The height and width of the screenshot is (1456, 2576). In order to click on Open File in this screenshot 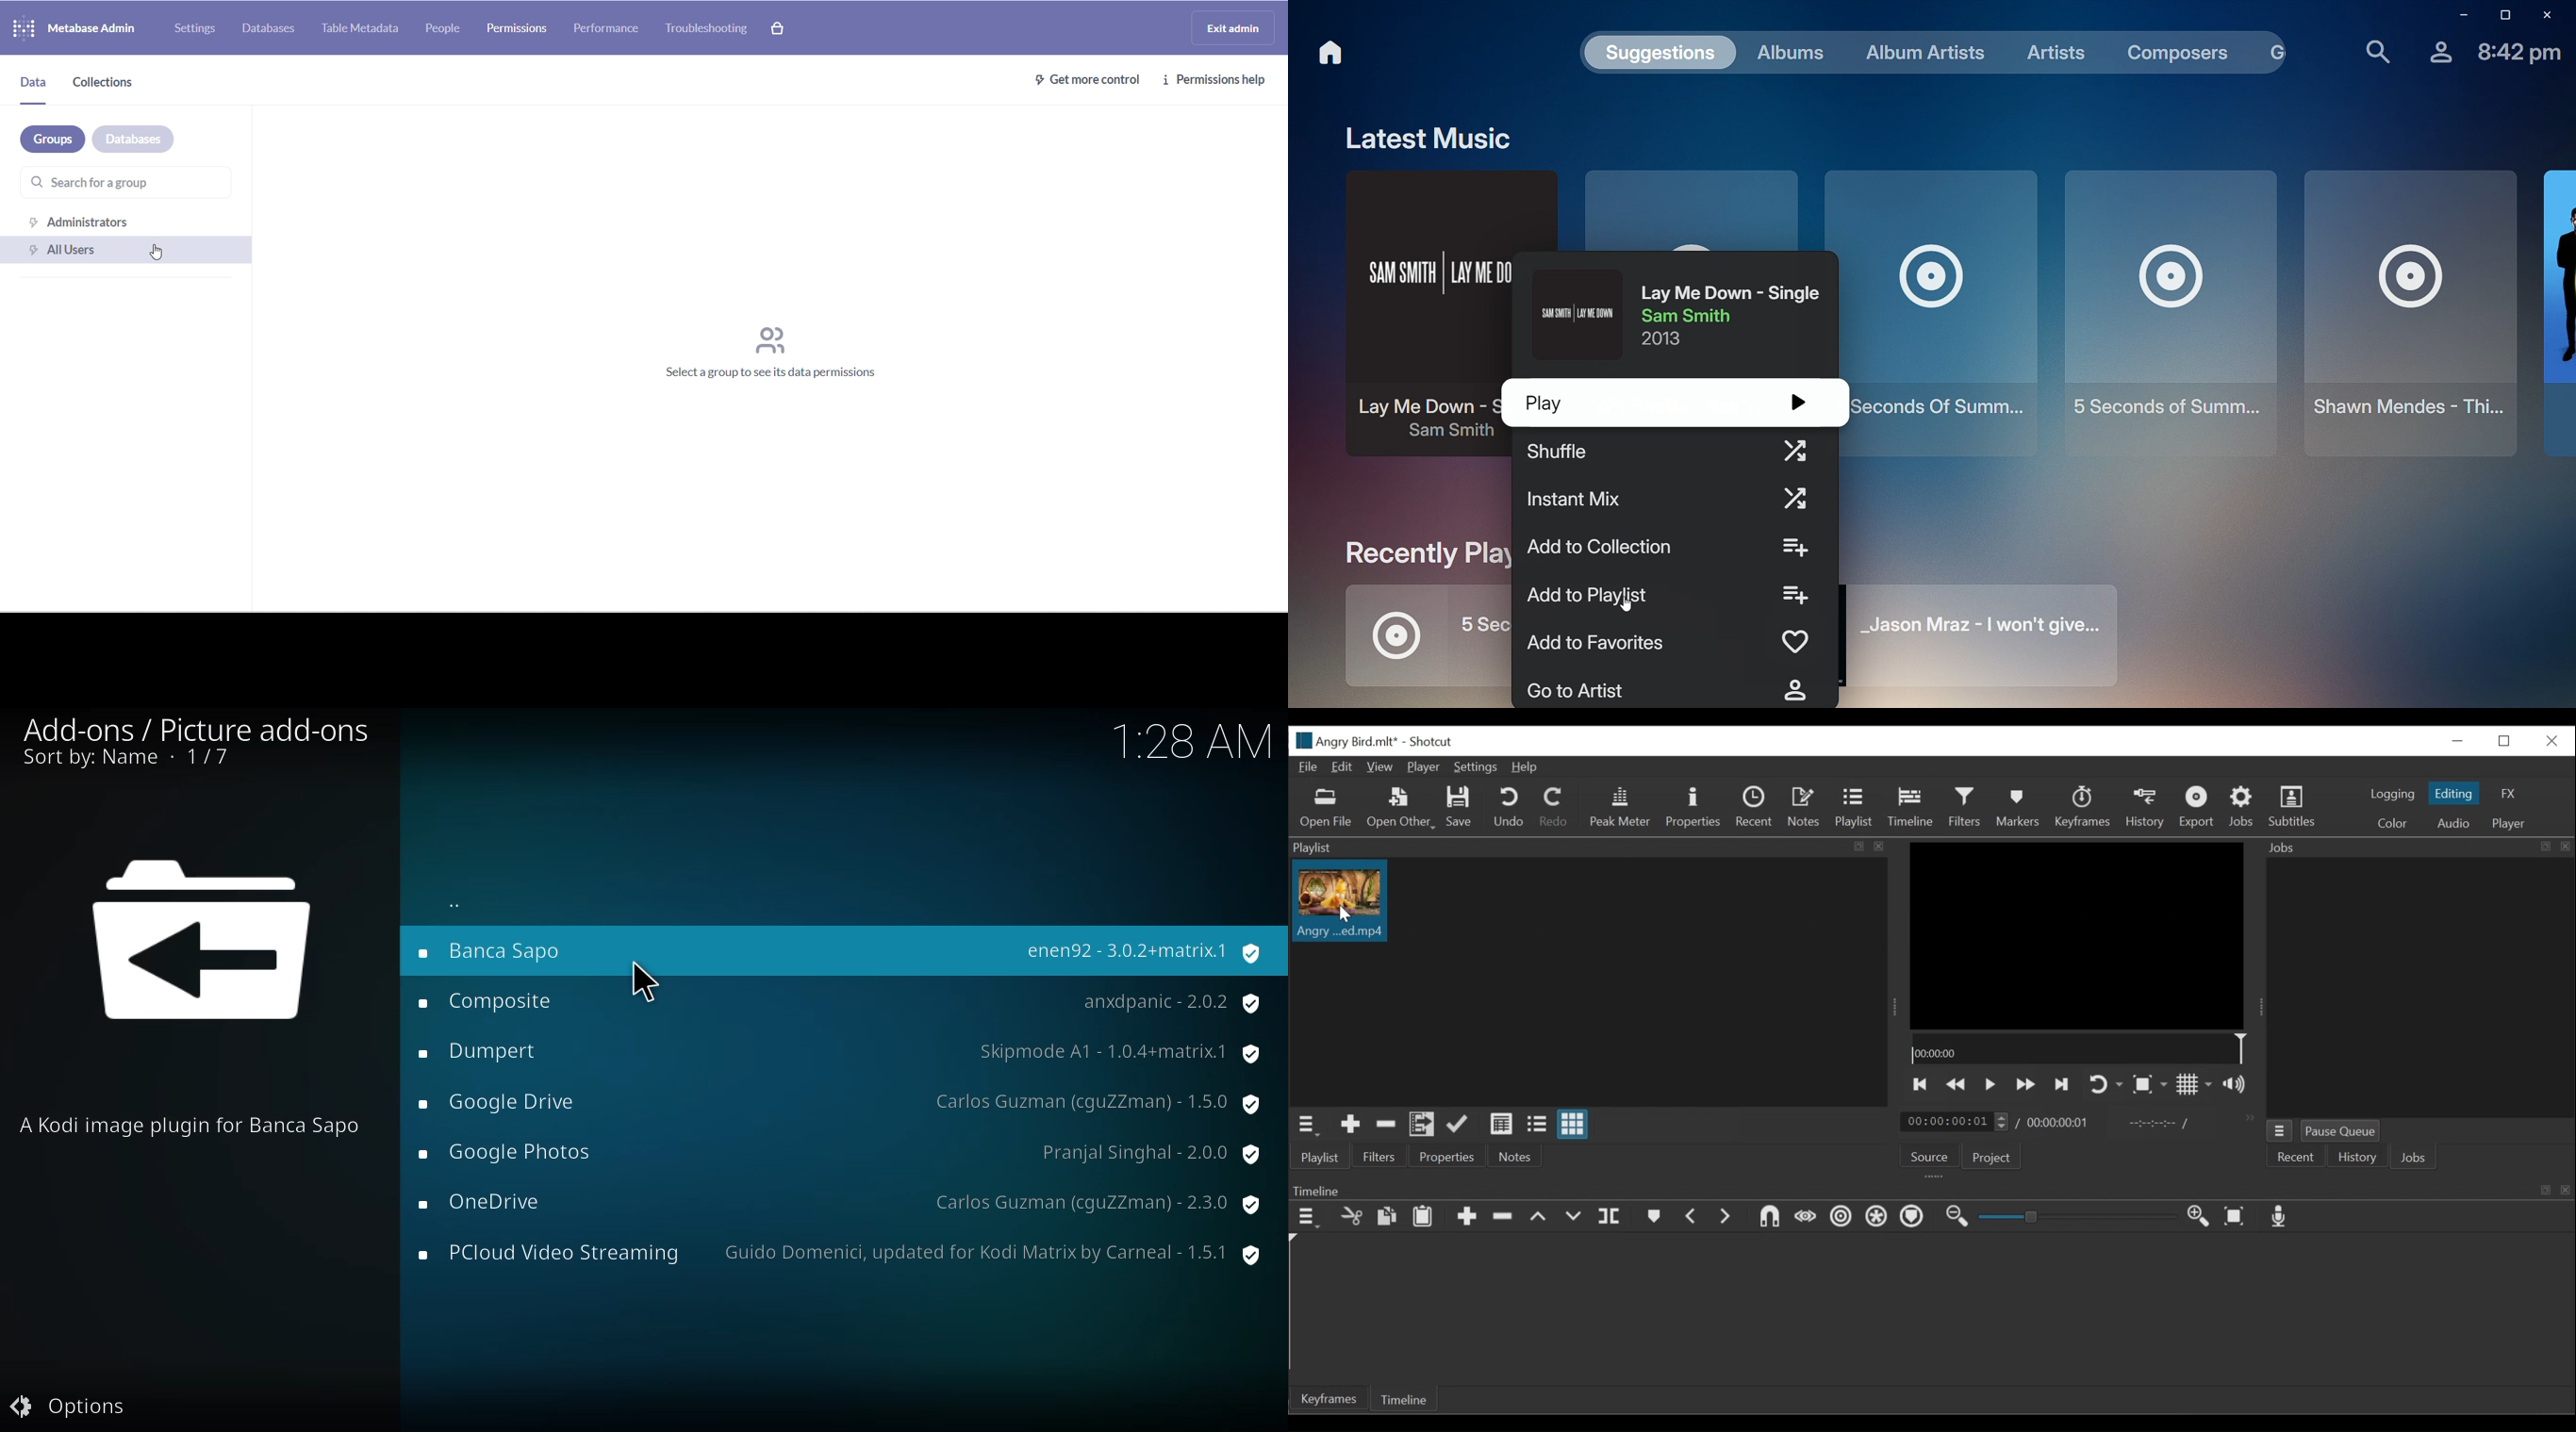, I will do `click(1326, 811)`.